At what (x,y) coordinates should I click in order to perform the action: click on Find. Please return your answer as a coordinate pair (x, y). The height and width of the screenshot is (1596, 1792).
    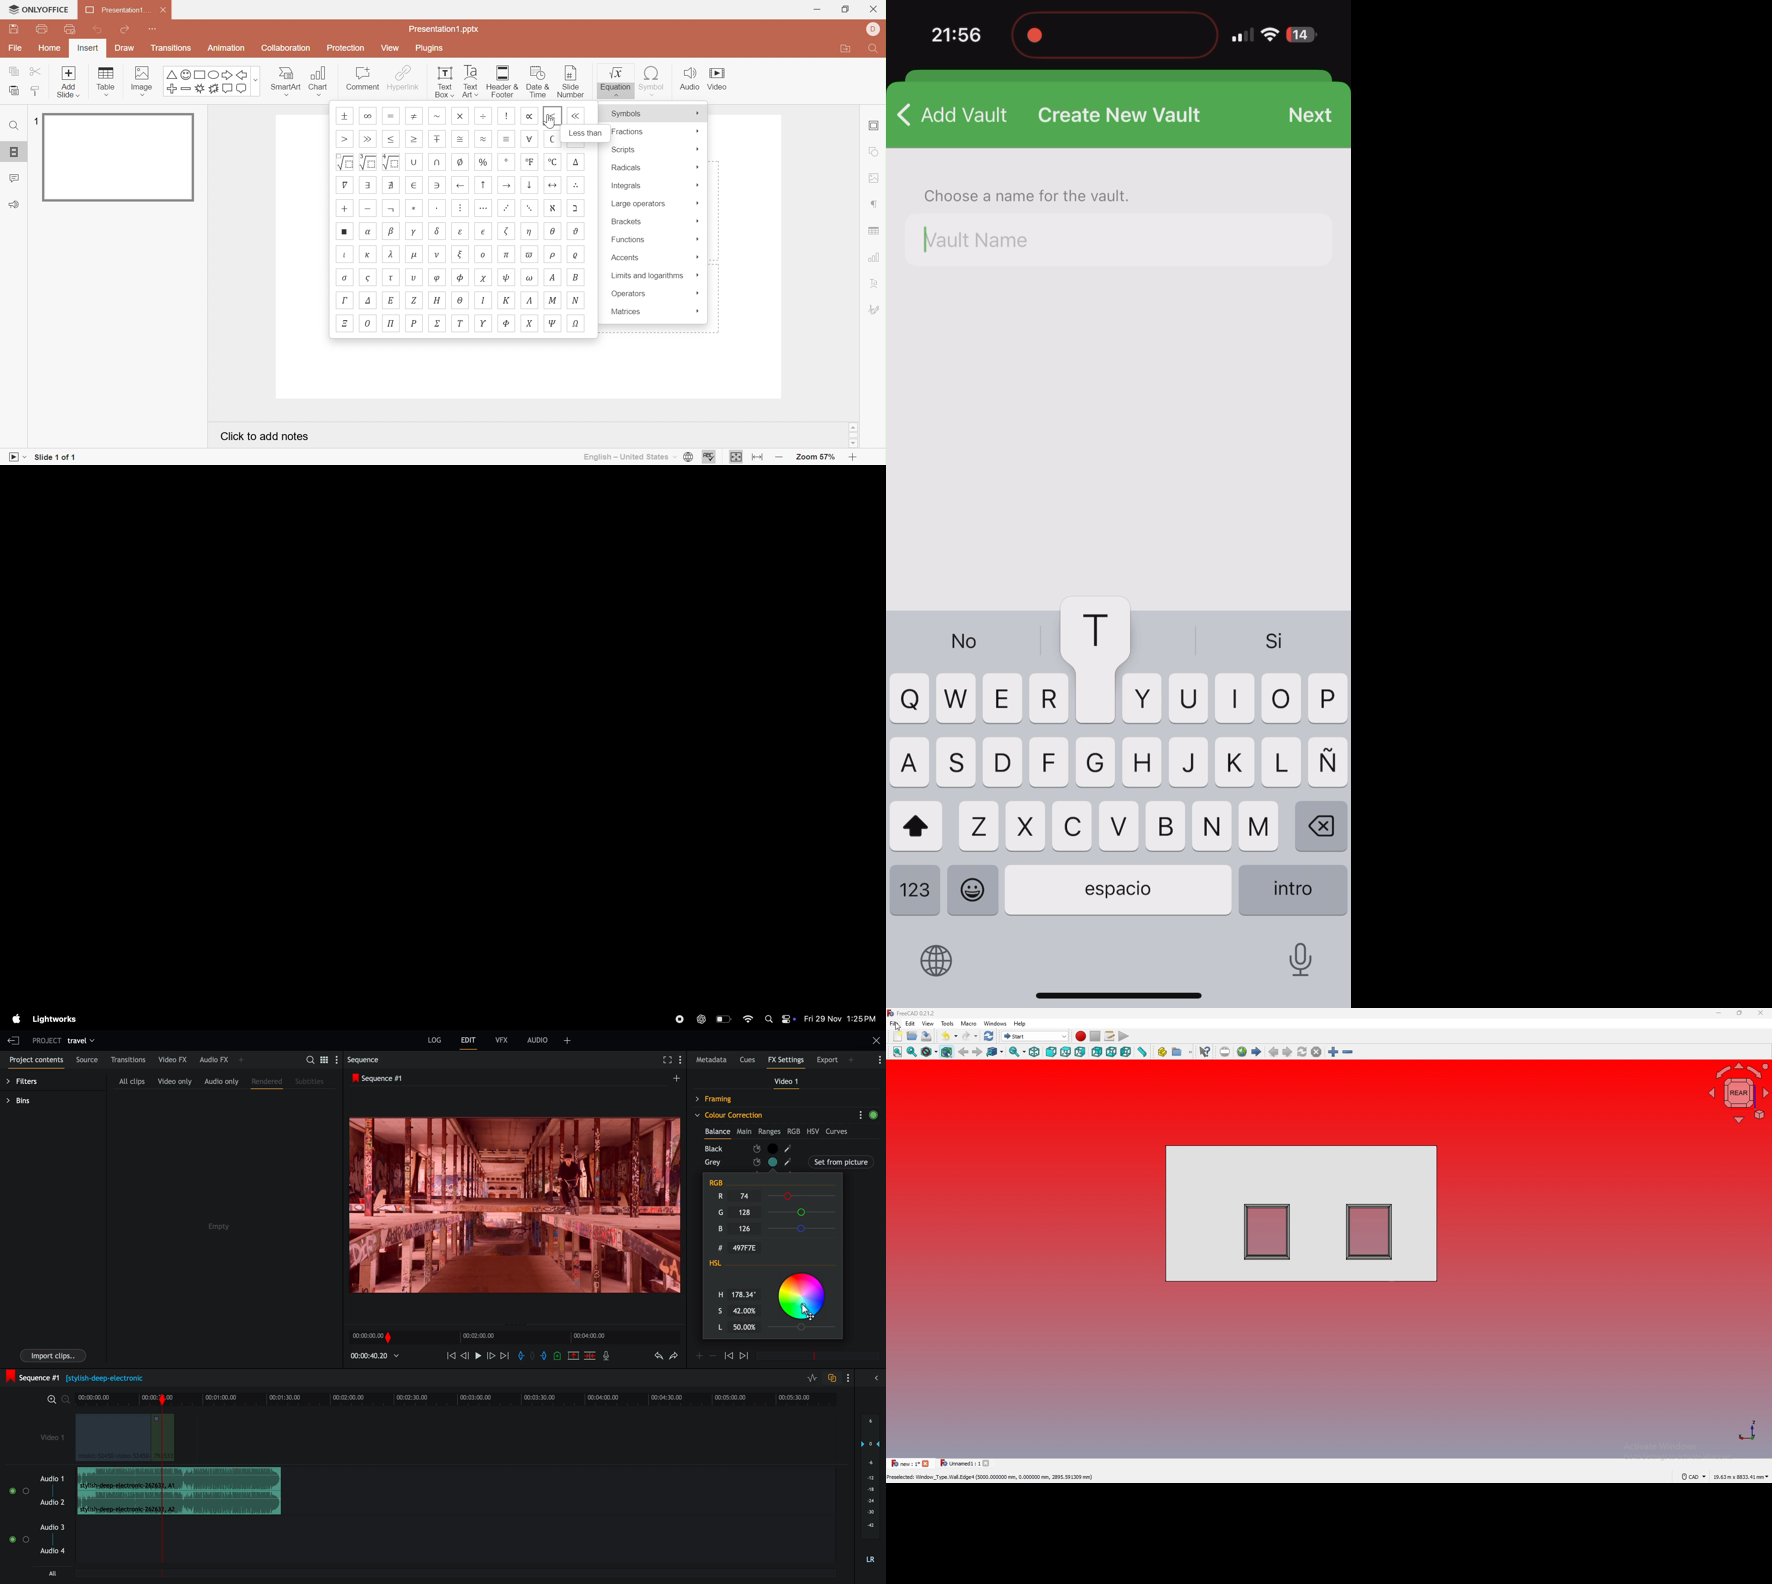
    Looking at the image, I should click on (16, 127).